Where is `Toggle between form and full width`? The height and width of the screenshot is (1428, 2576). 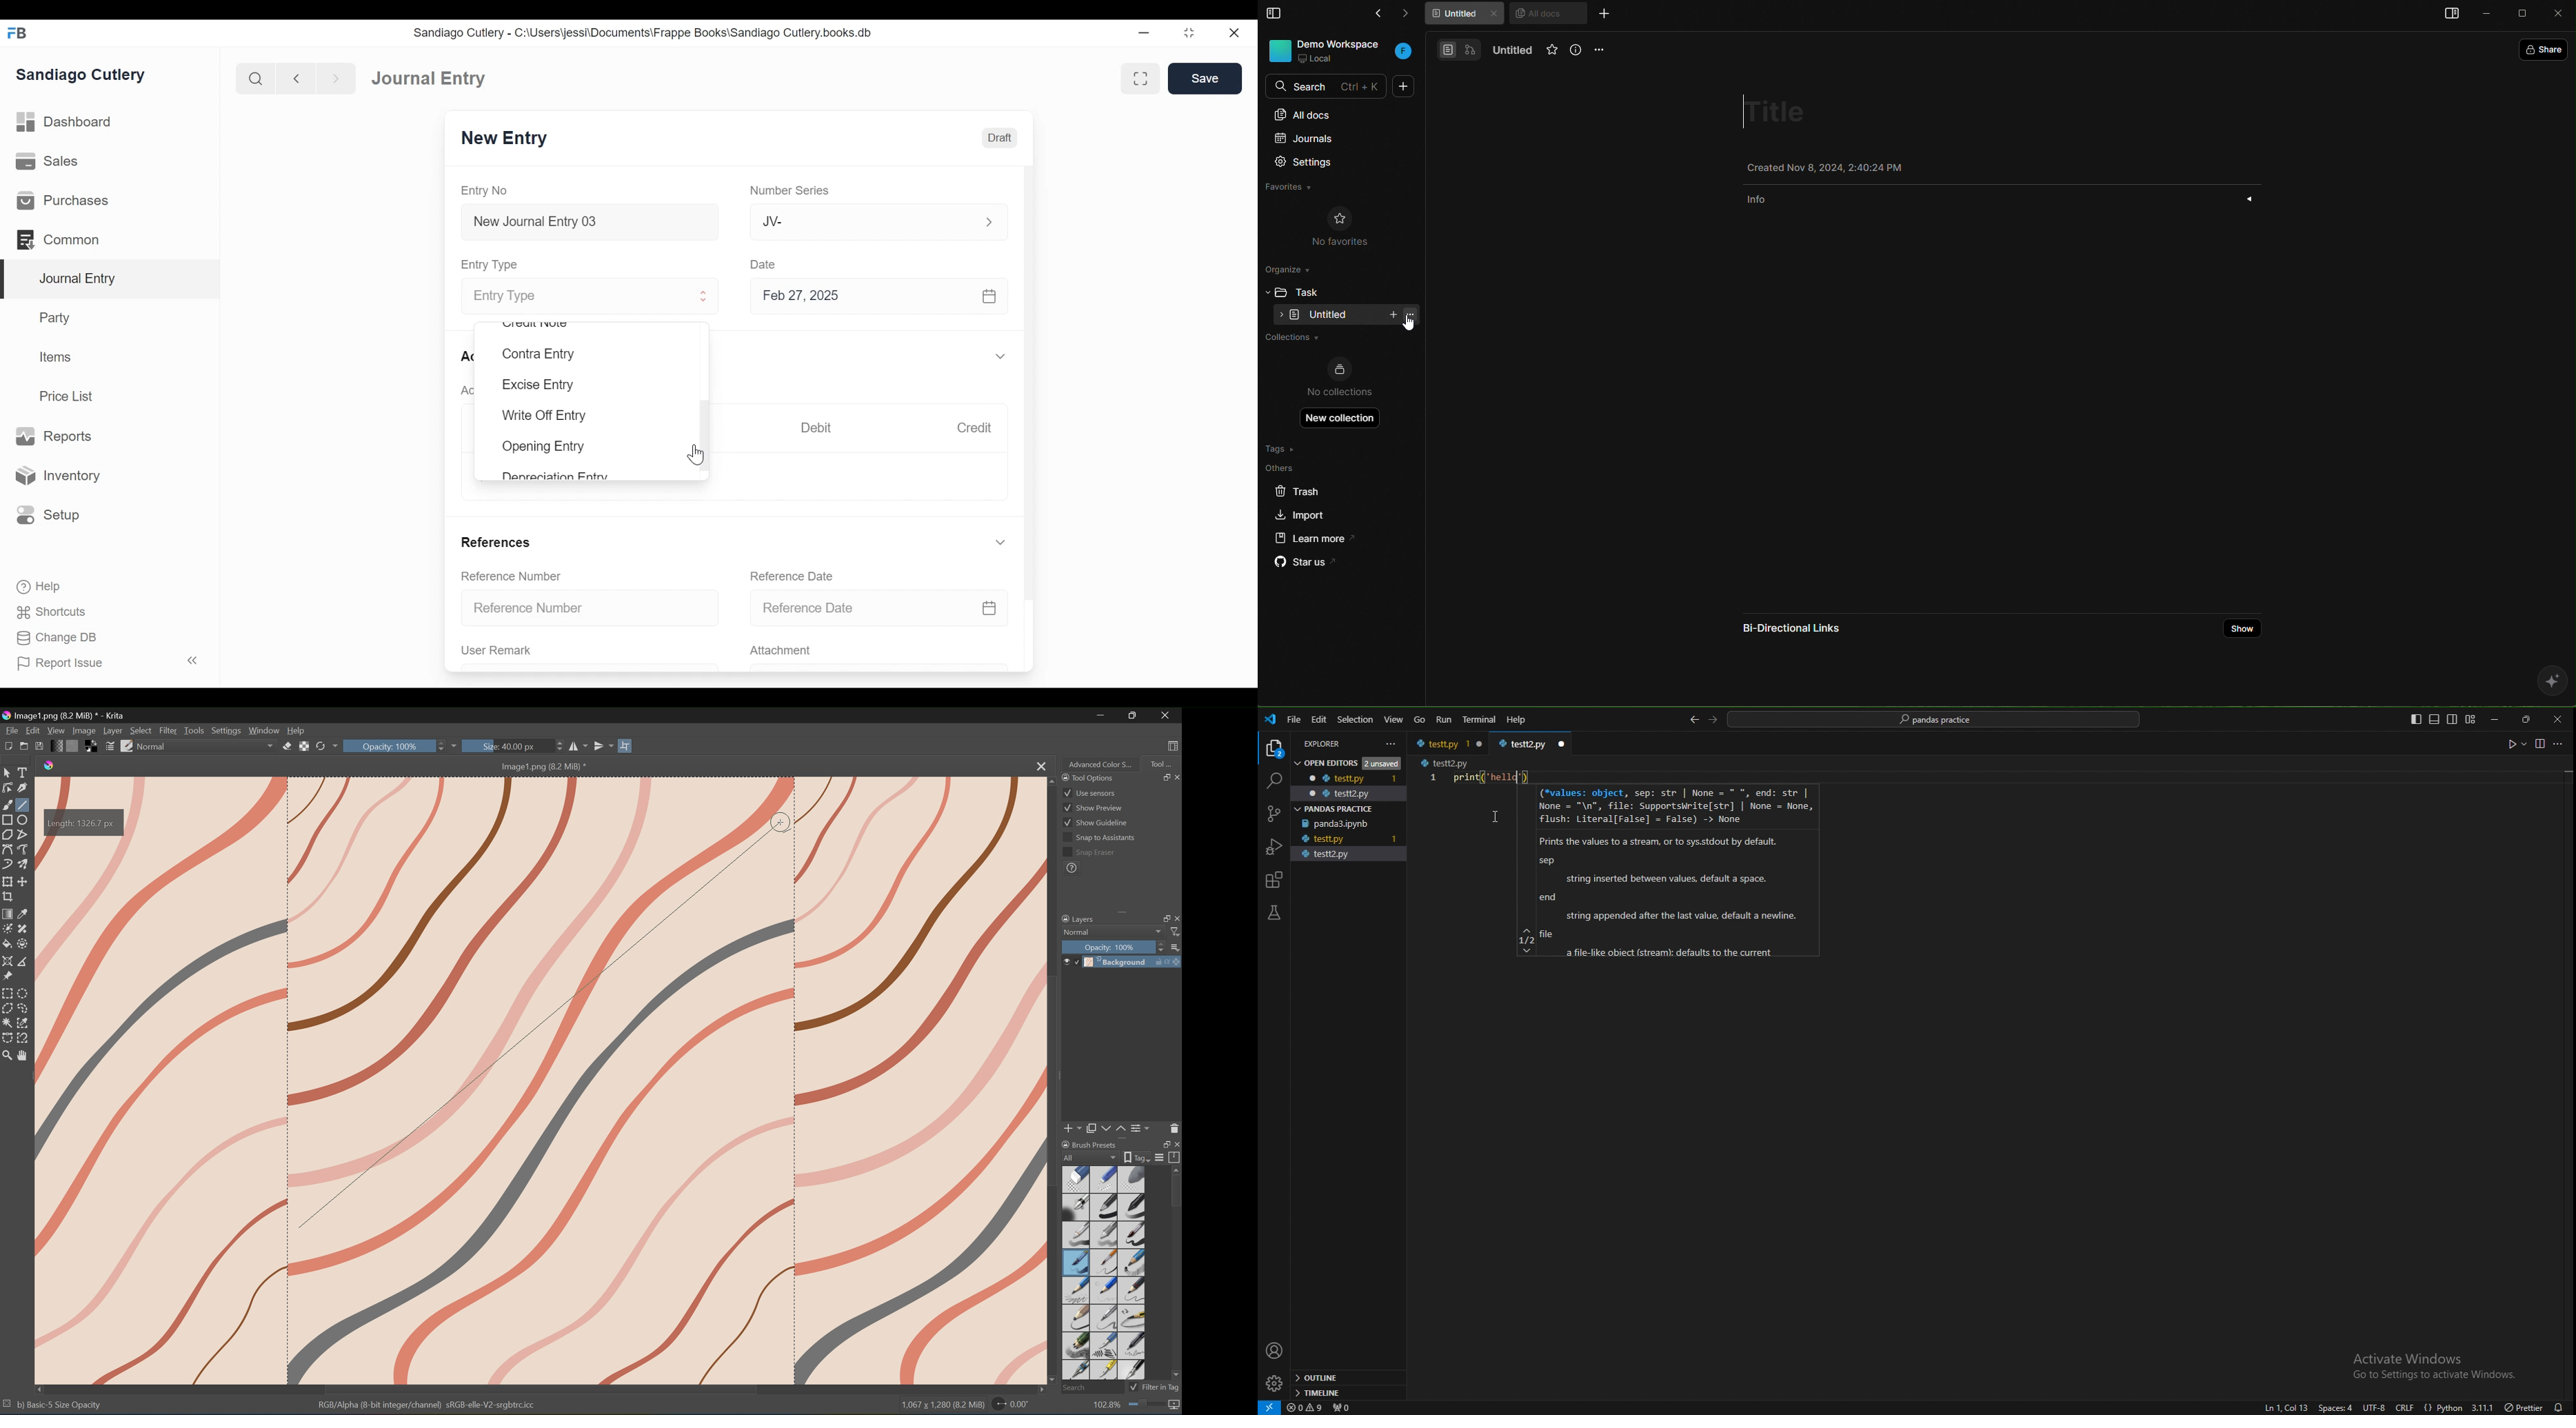 Toggle between form and full width is located at coordinates (1140, 78).